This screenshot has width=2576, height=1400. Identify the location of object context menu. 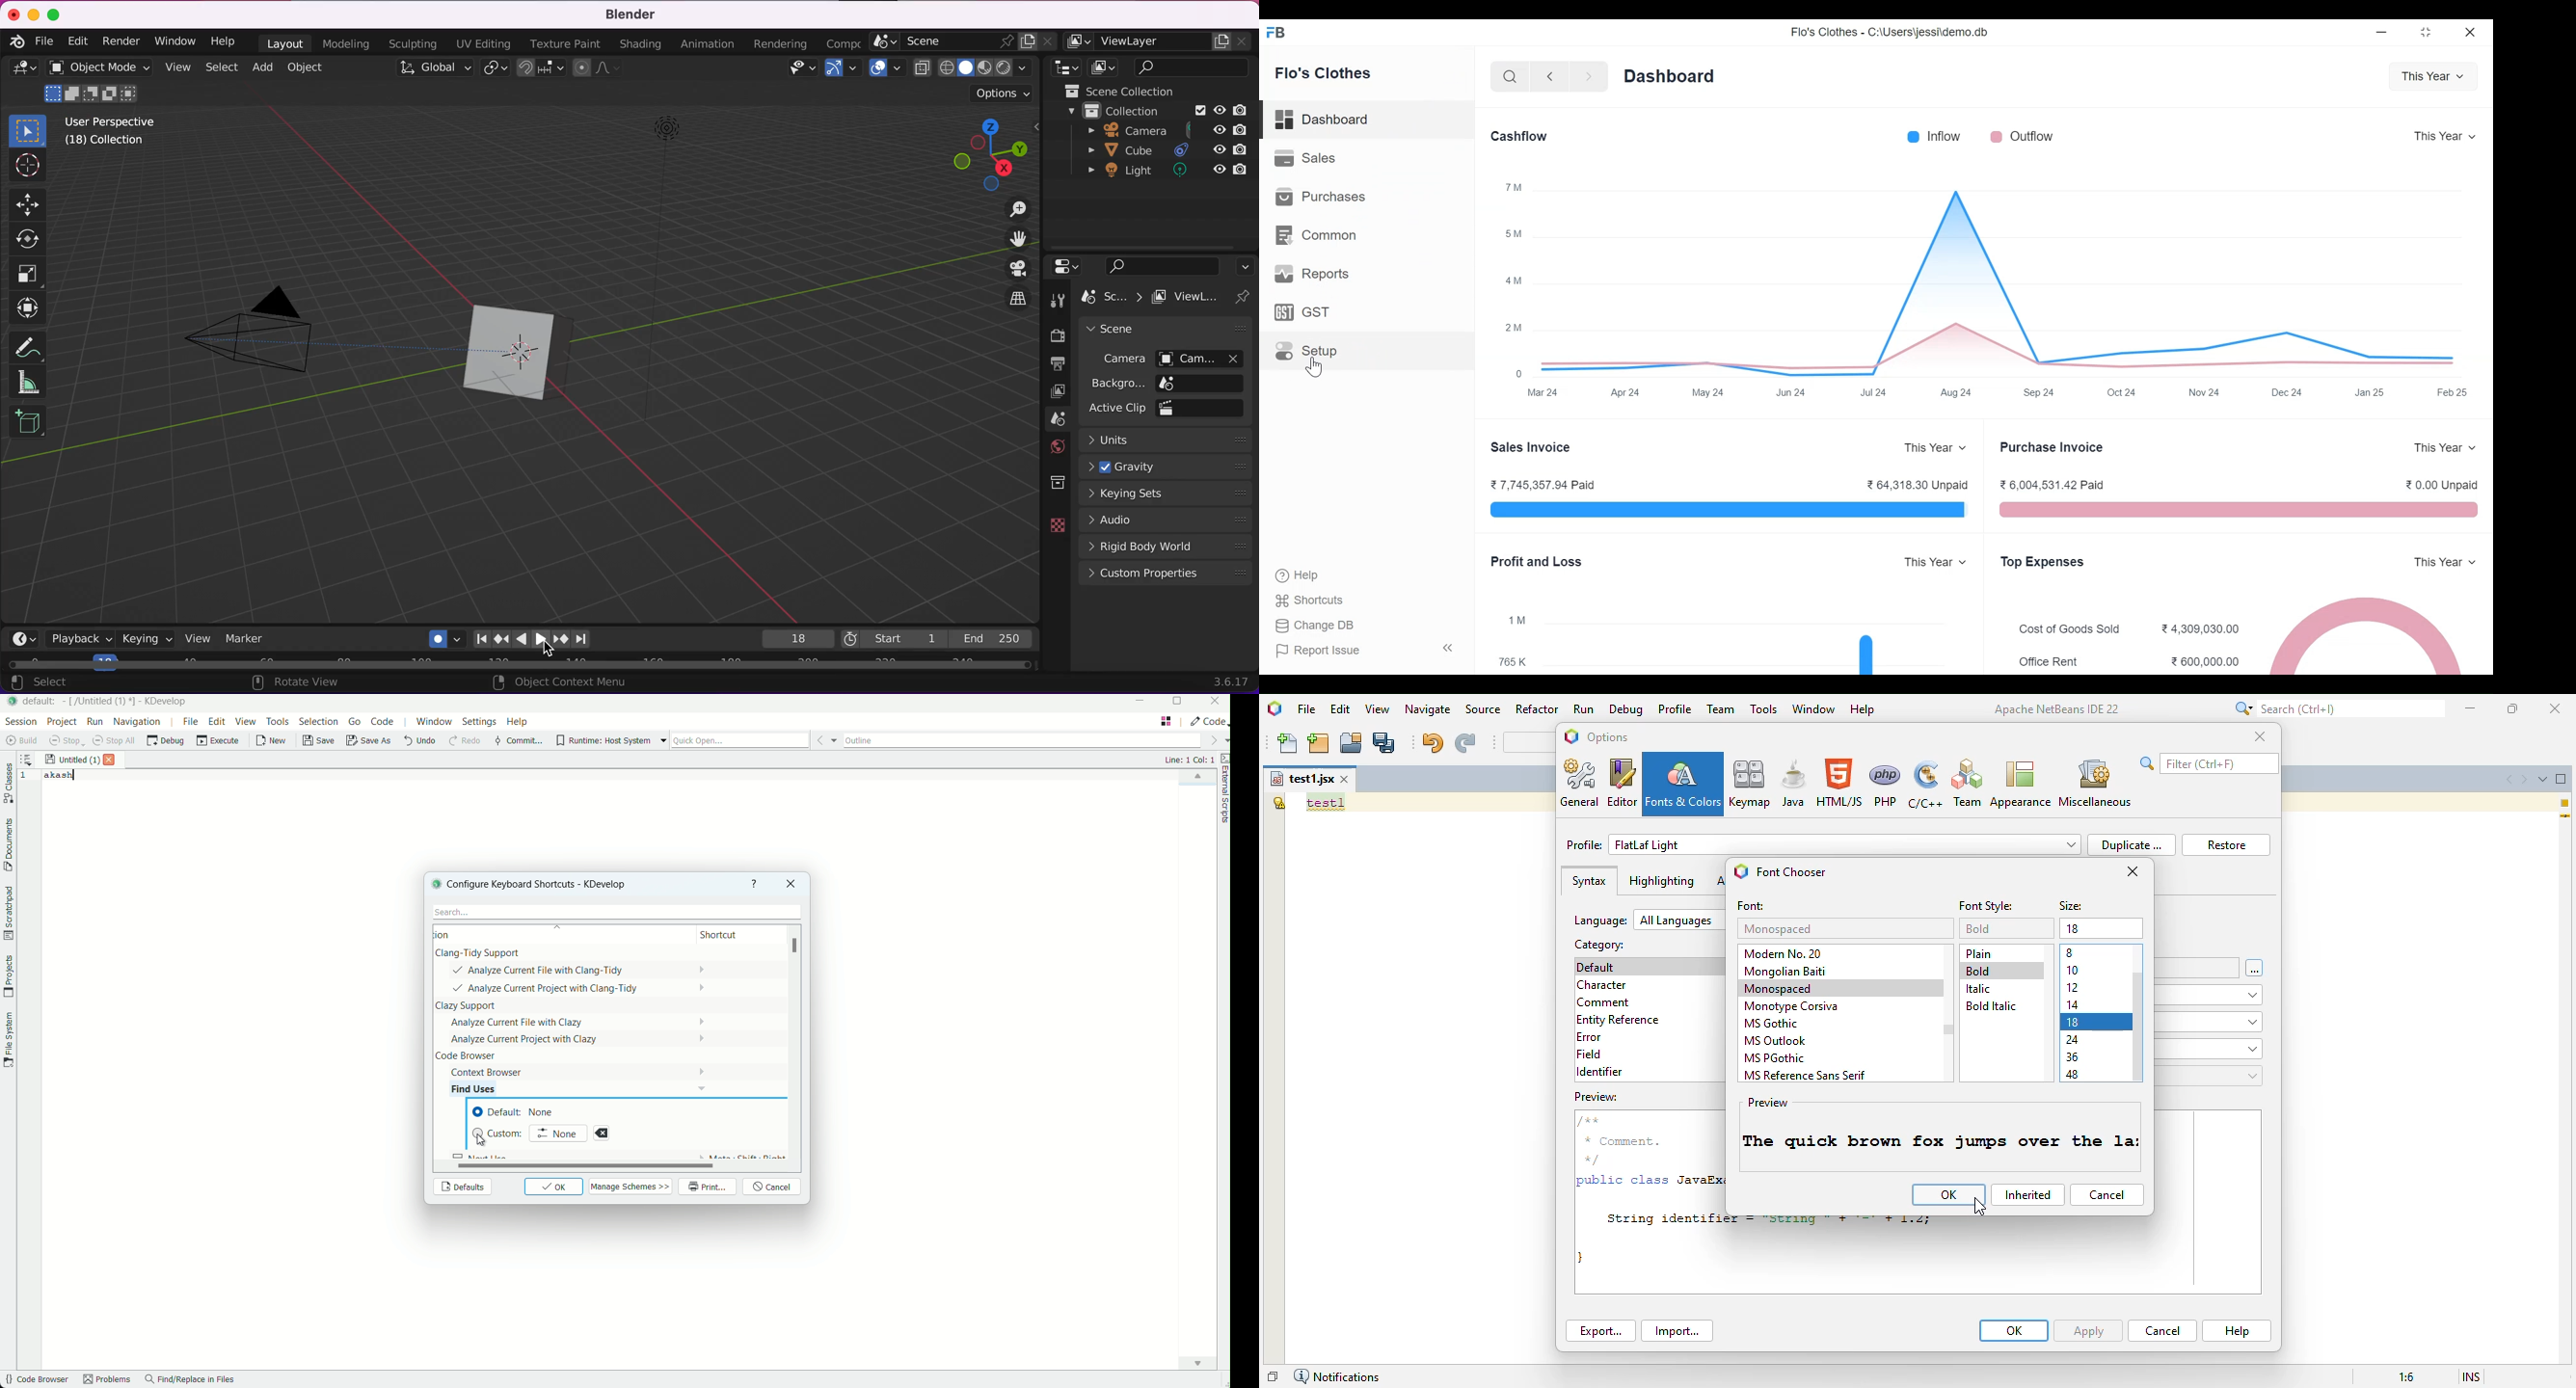
(559, 681).